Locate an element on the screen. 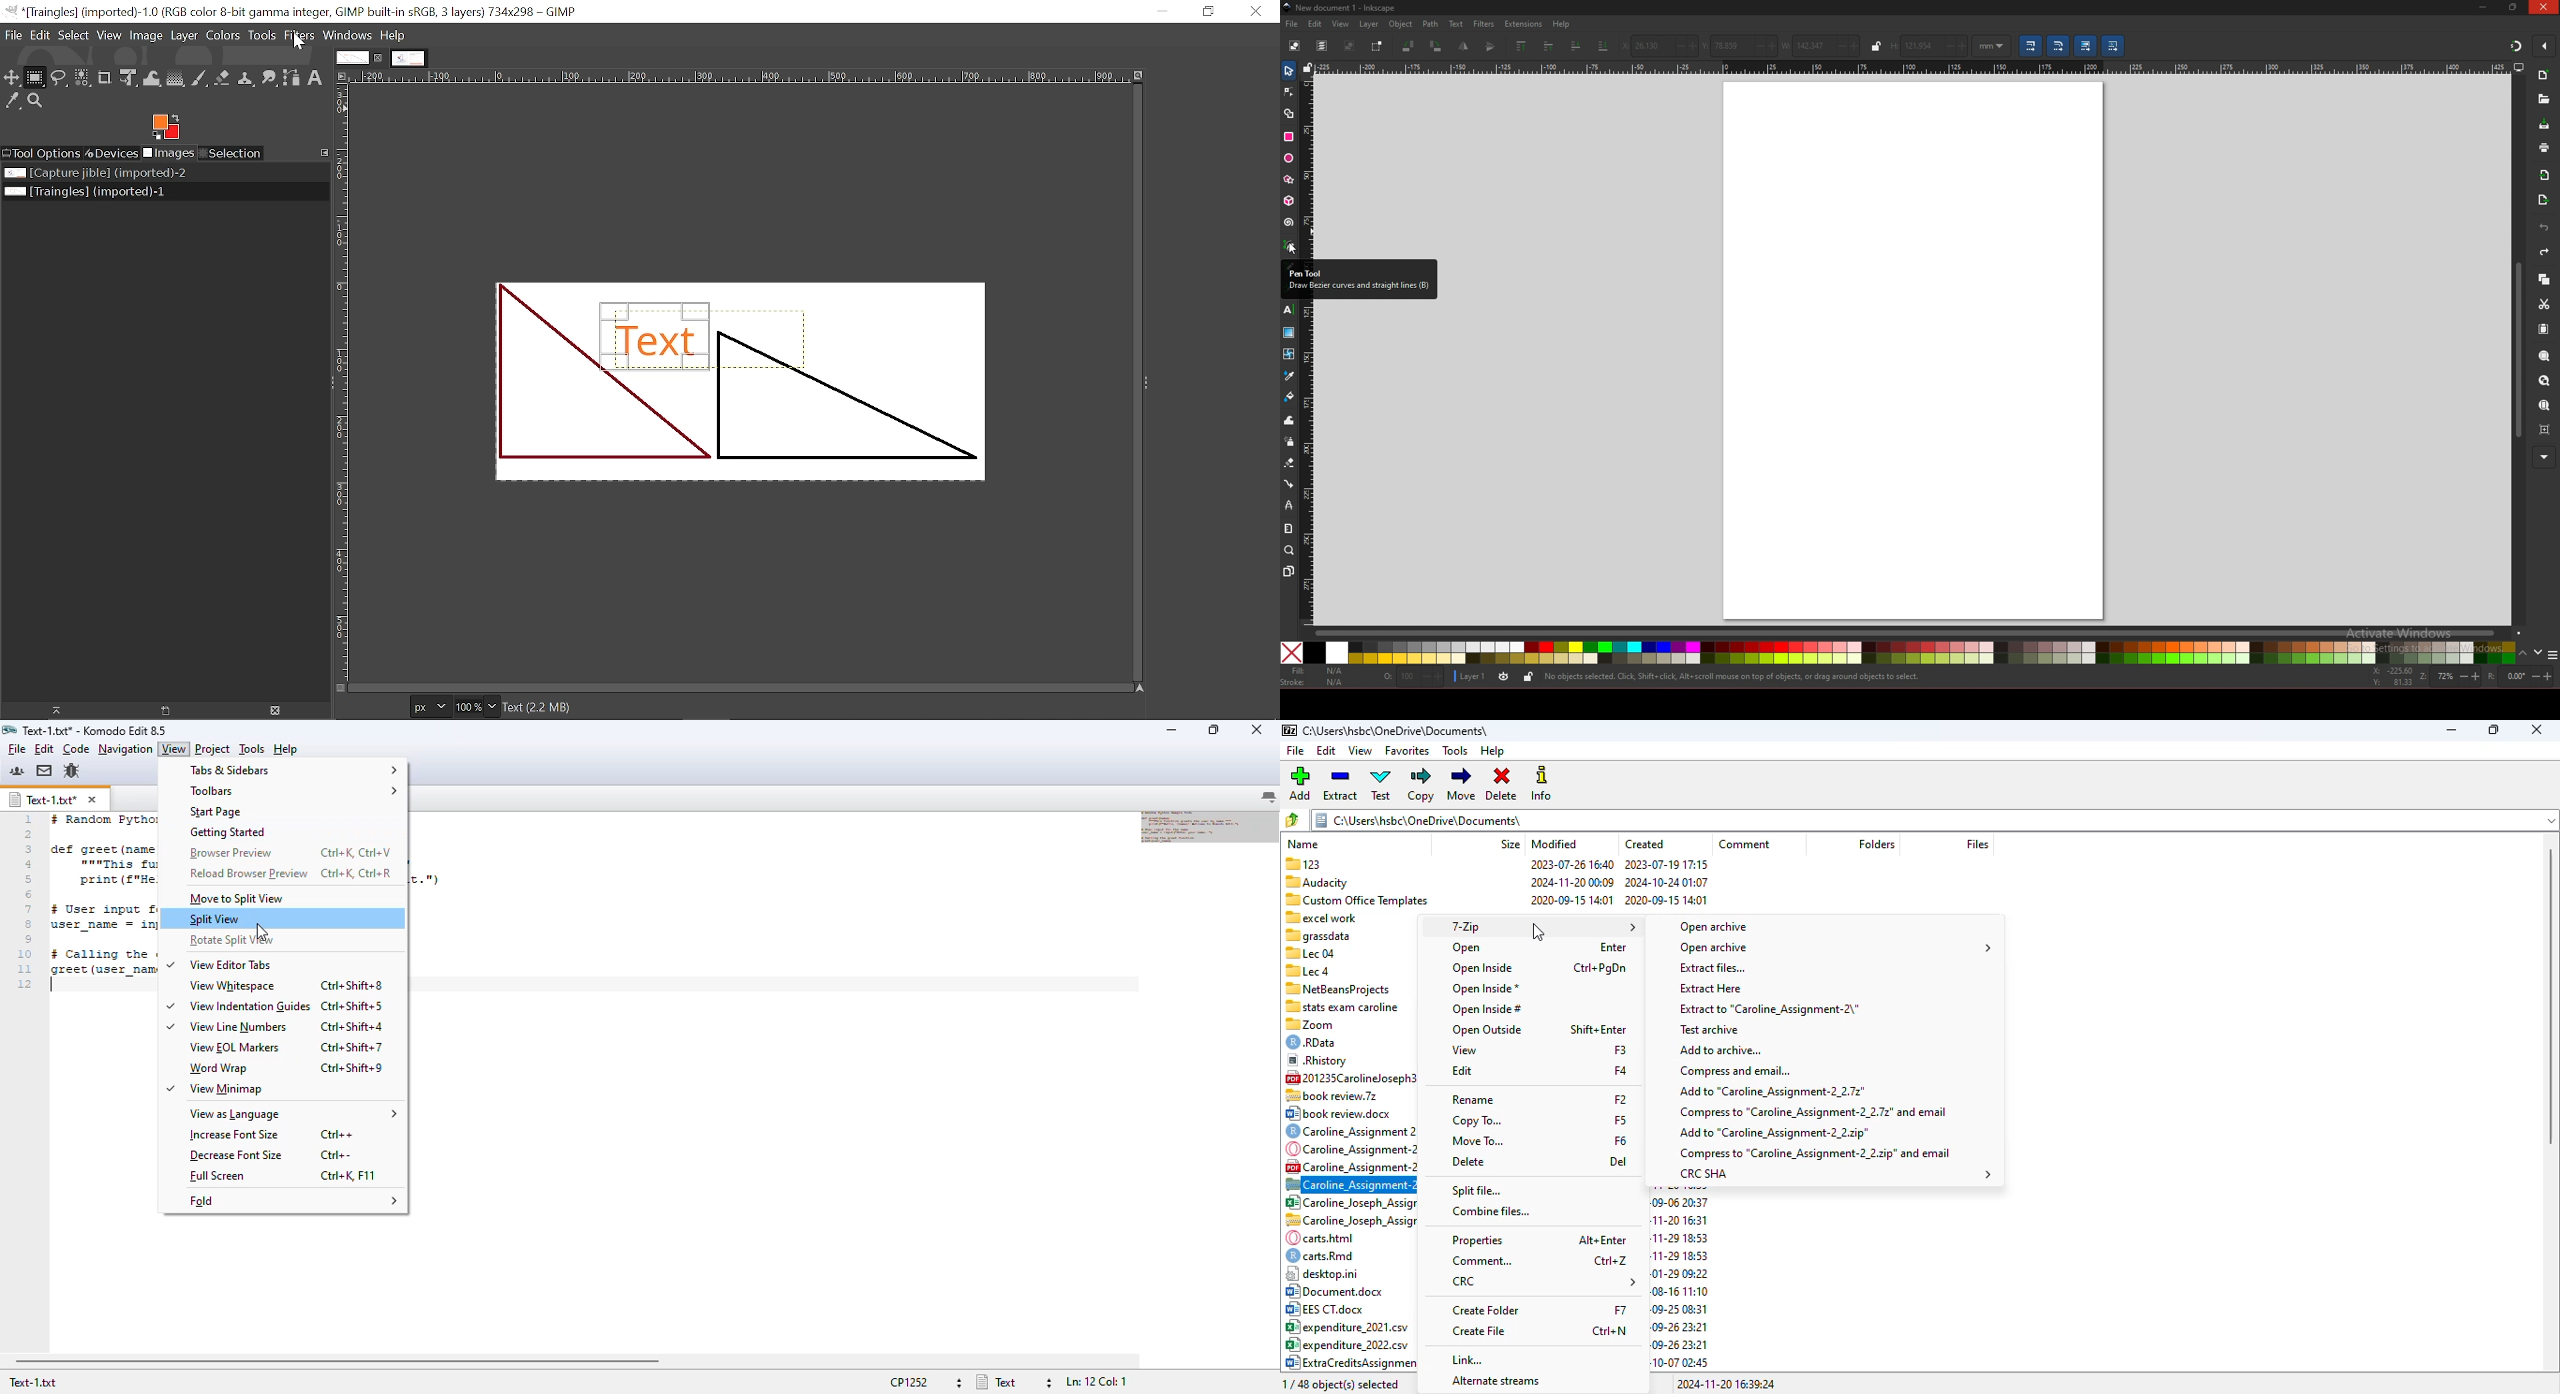 This screenshot has width=2576, height=1400. lower selection one step is located at coordinates (1577, 46).